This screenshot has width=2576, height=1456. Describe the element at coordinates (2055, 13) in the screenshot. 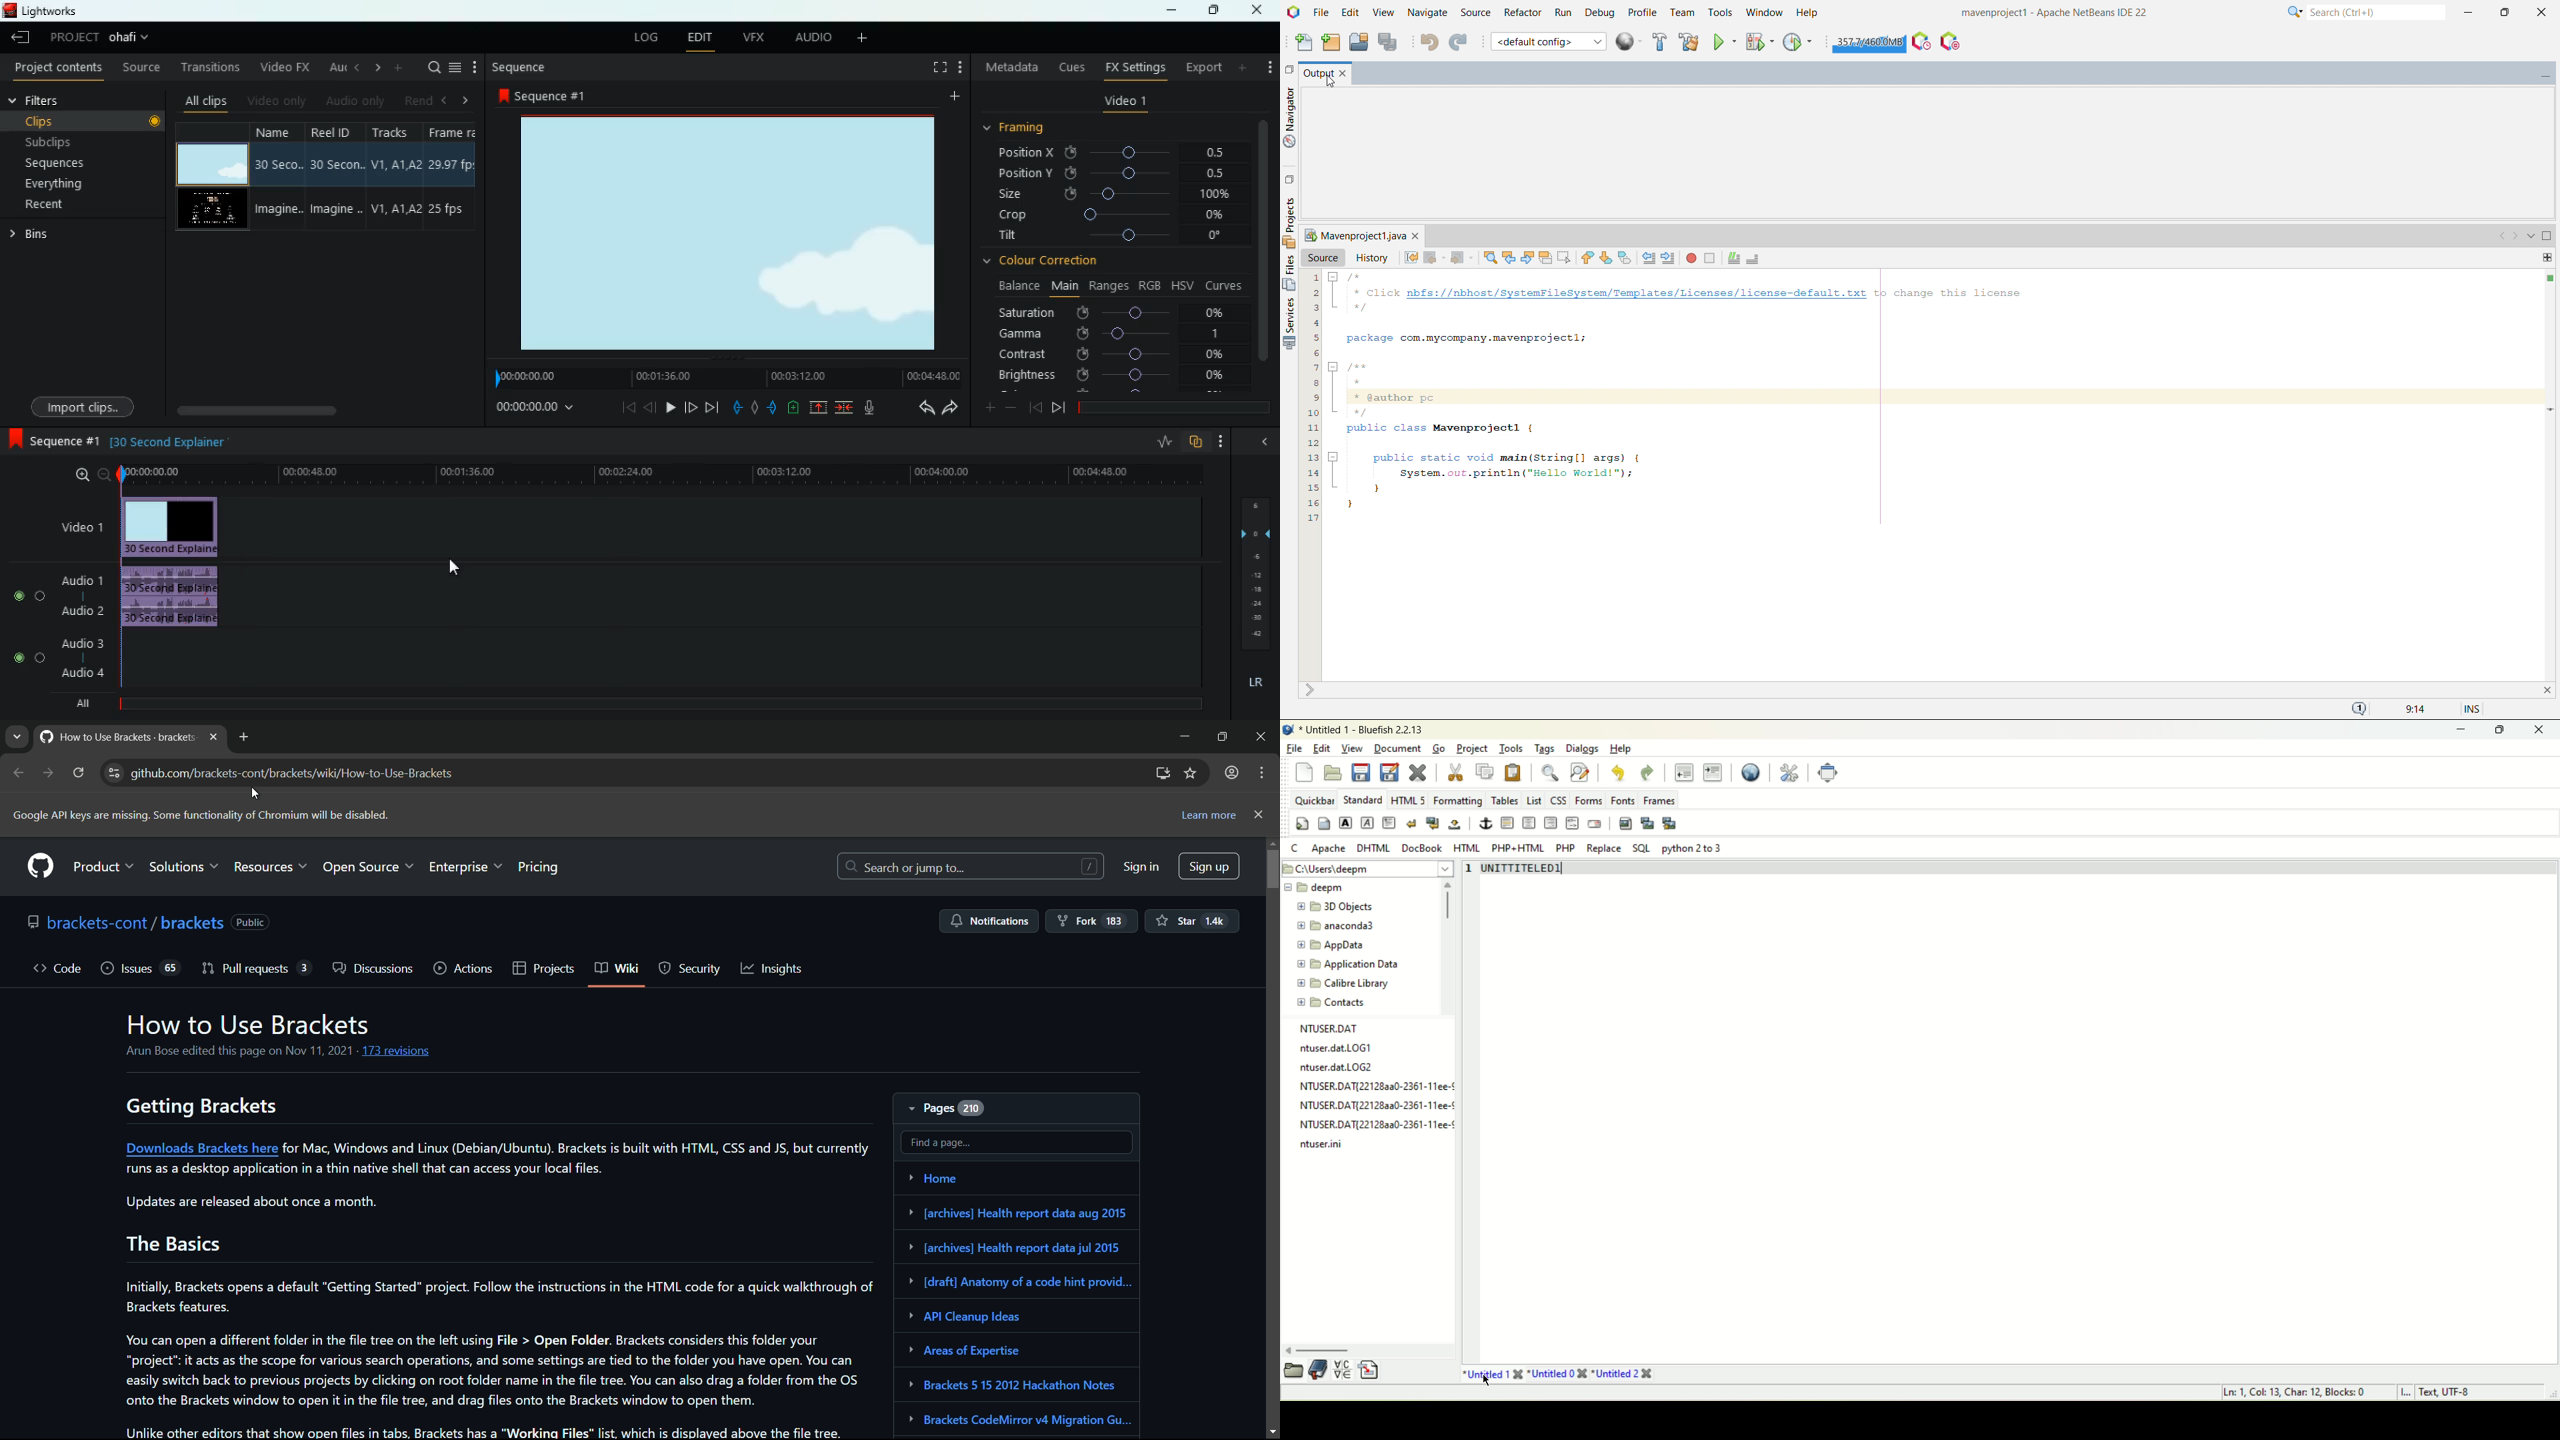

I see `project title` at that location.